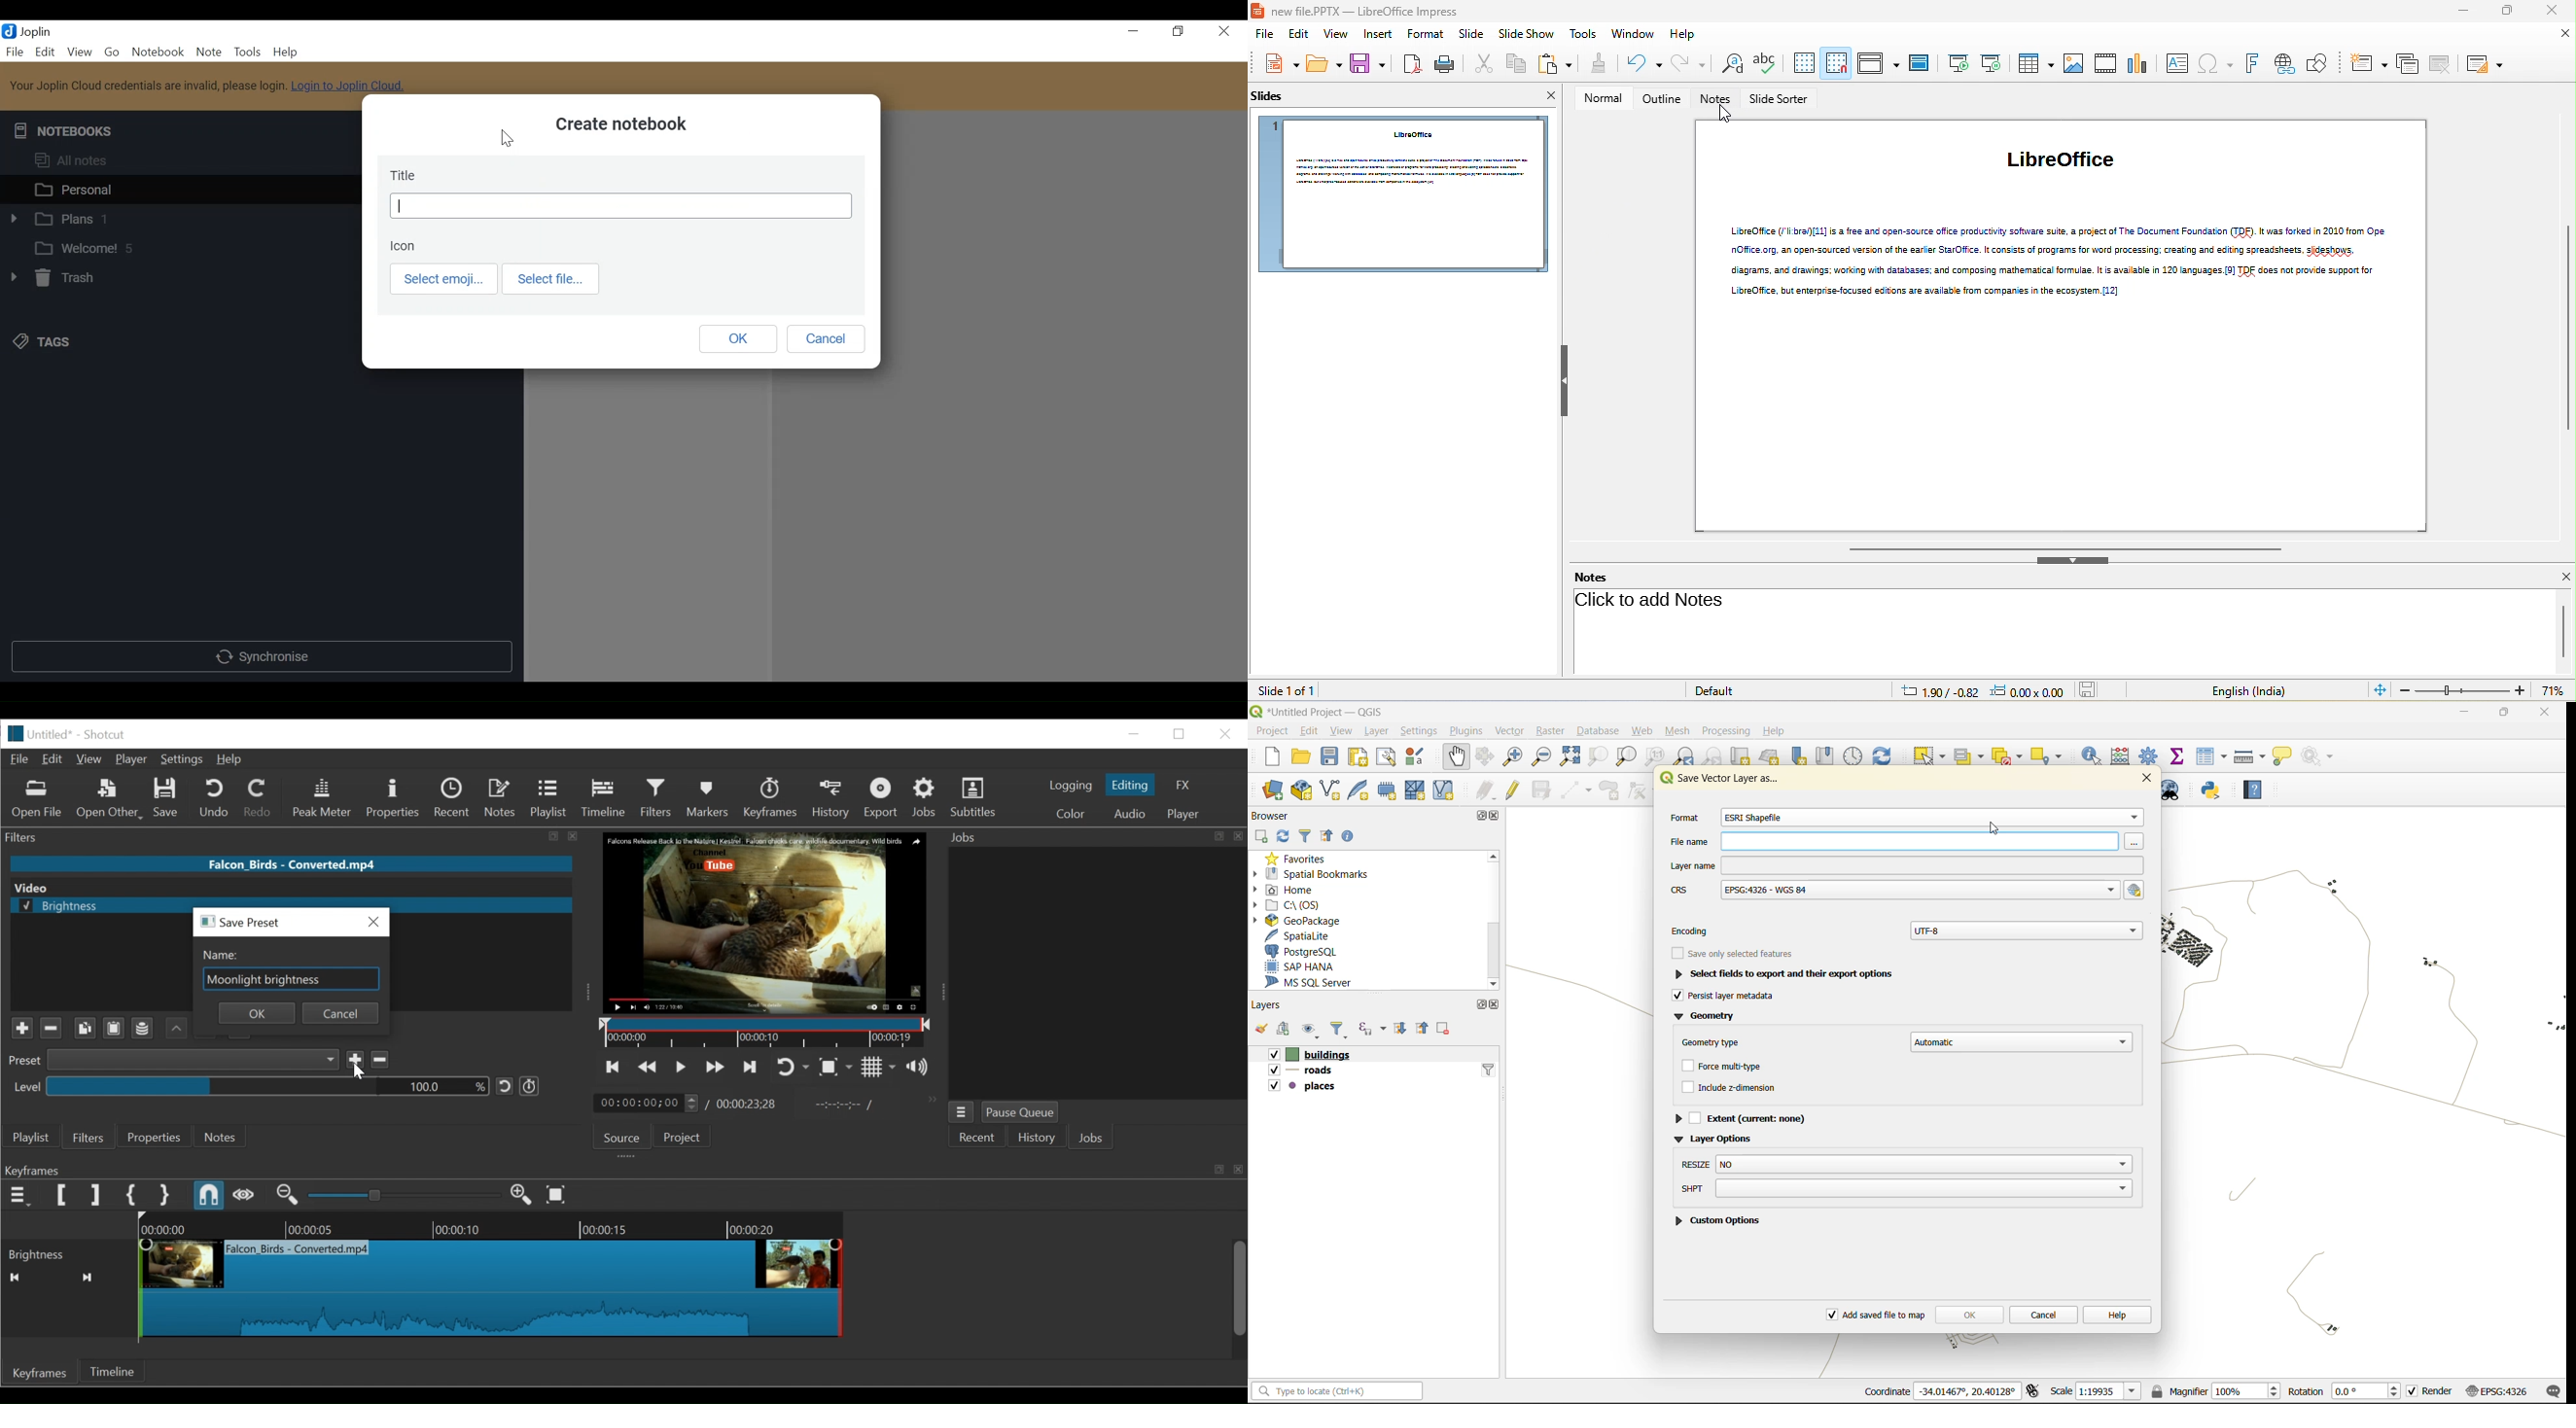  What do you see at coordinates (1415, 758) in the screenshot?
I see `style manager` at bounding box center [1415, 758].